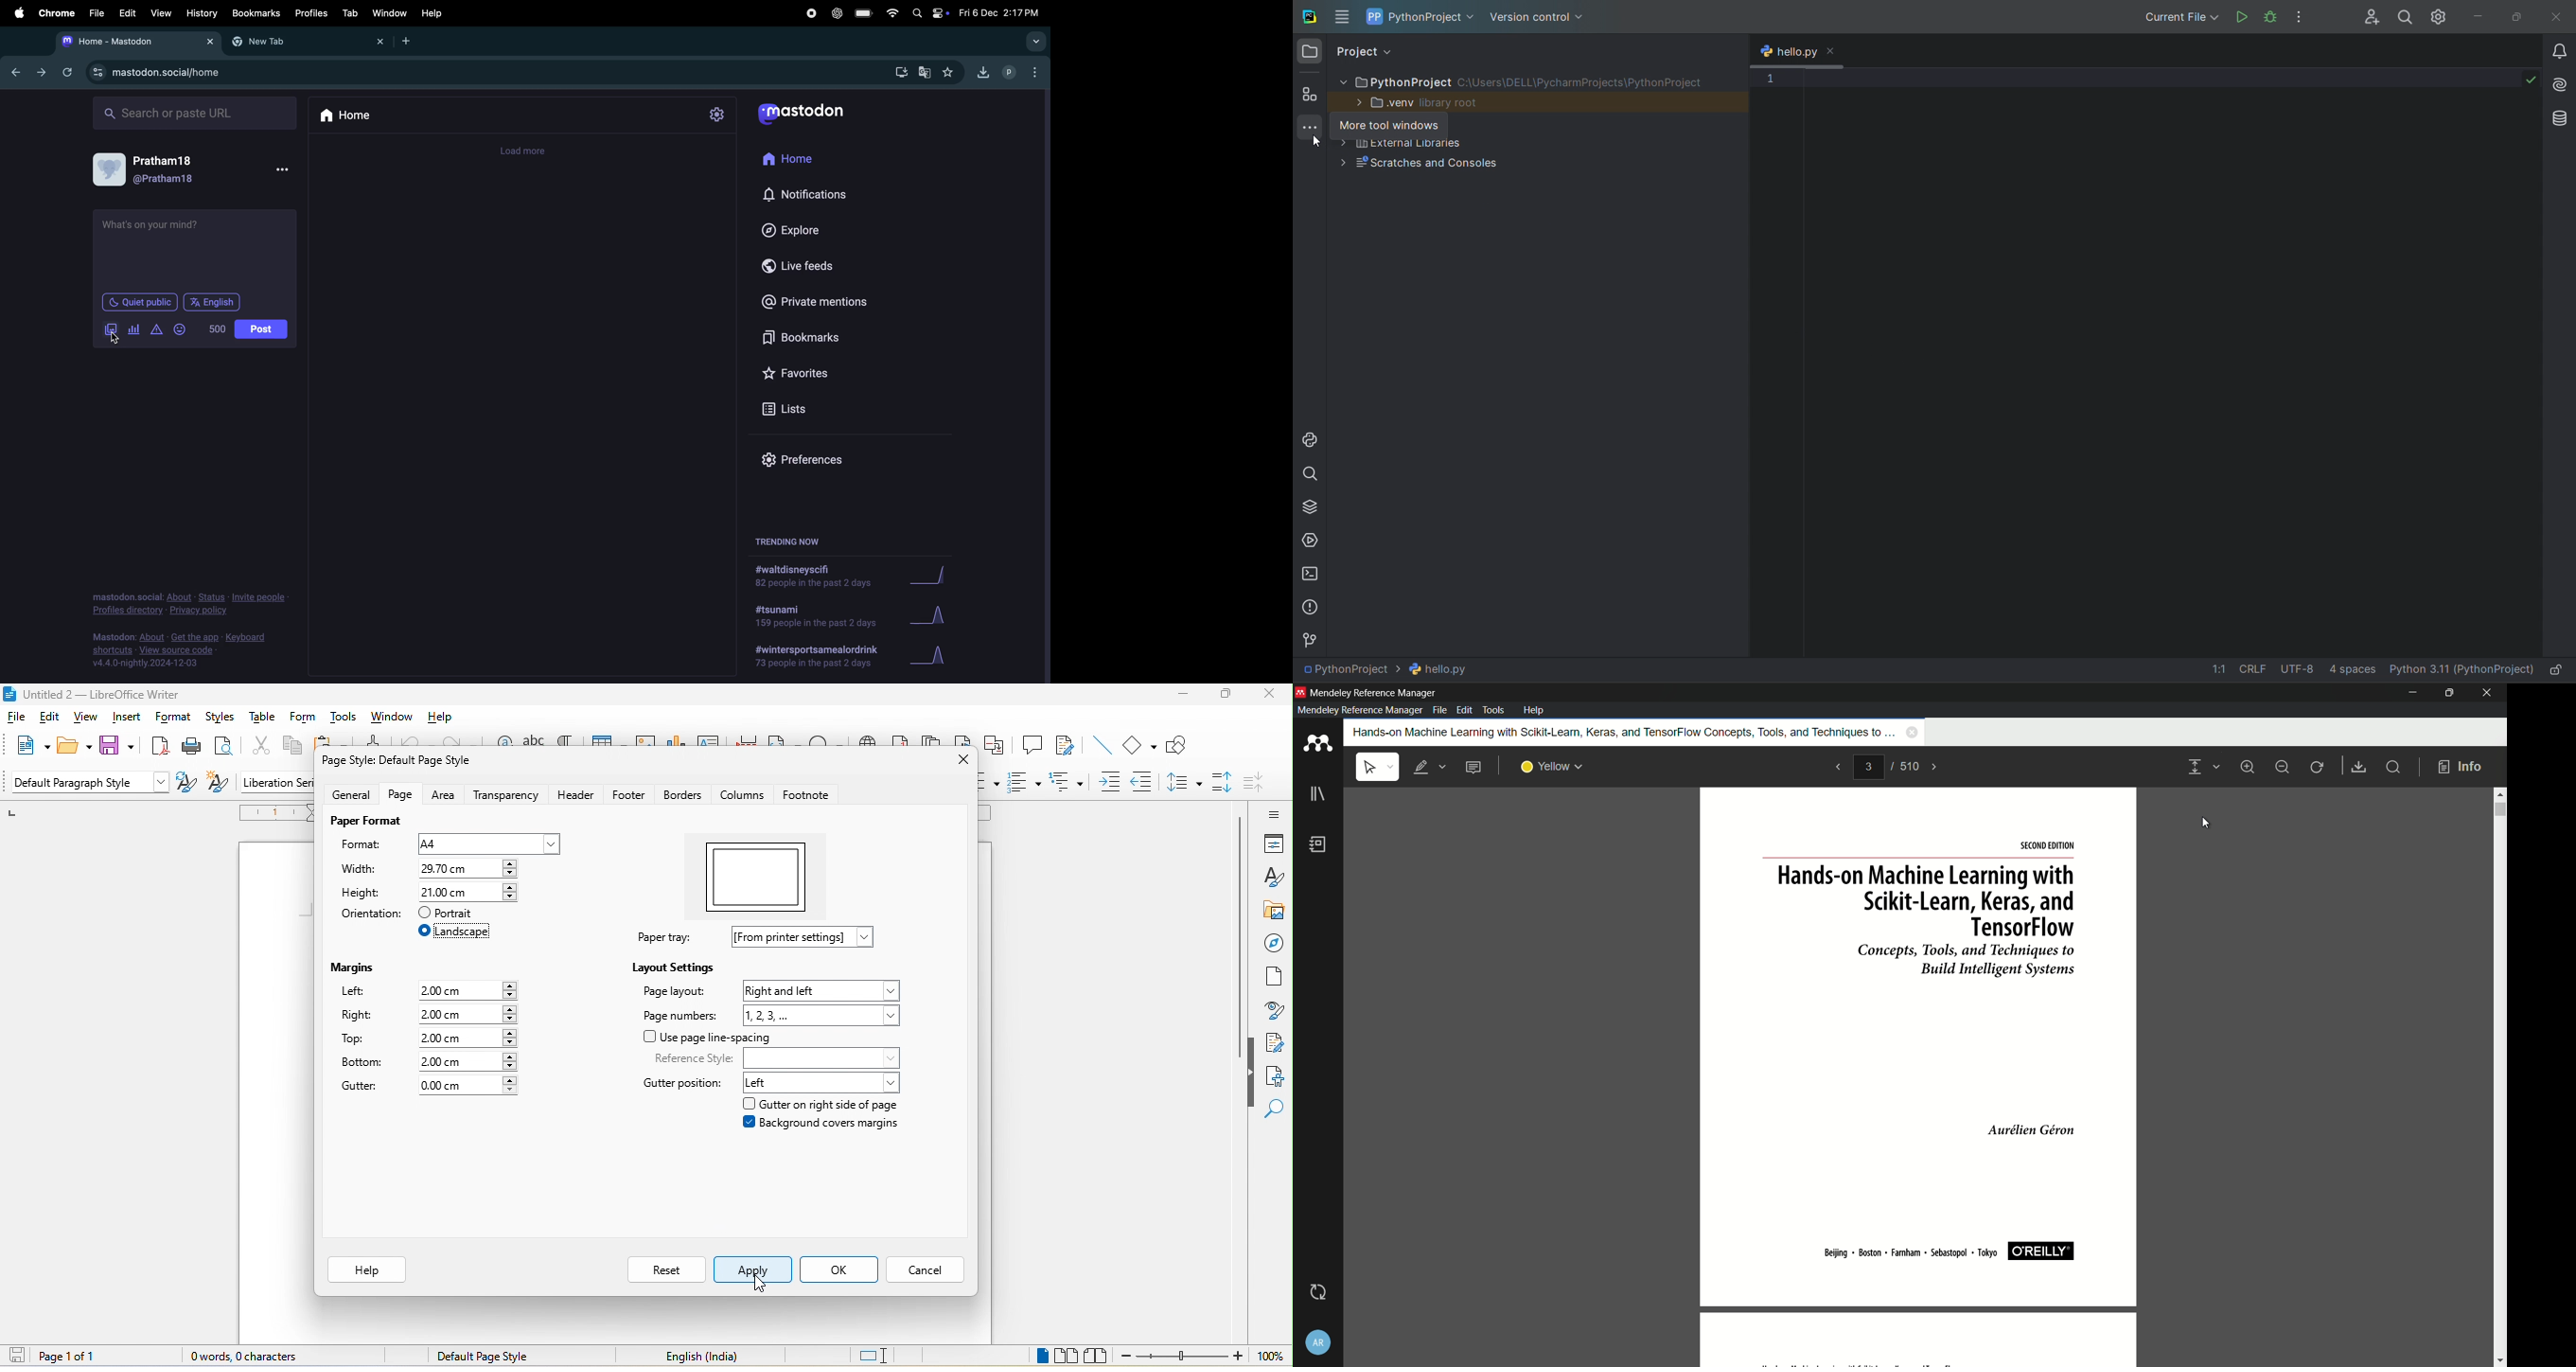  What do you see at coordinates (820, 657) in the screenshot?
I see `#wintersportmeal drink` at bounding box center [820, 657].